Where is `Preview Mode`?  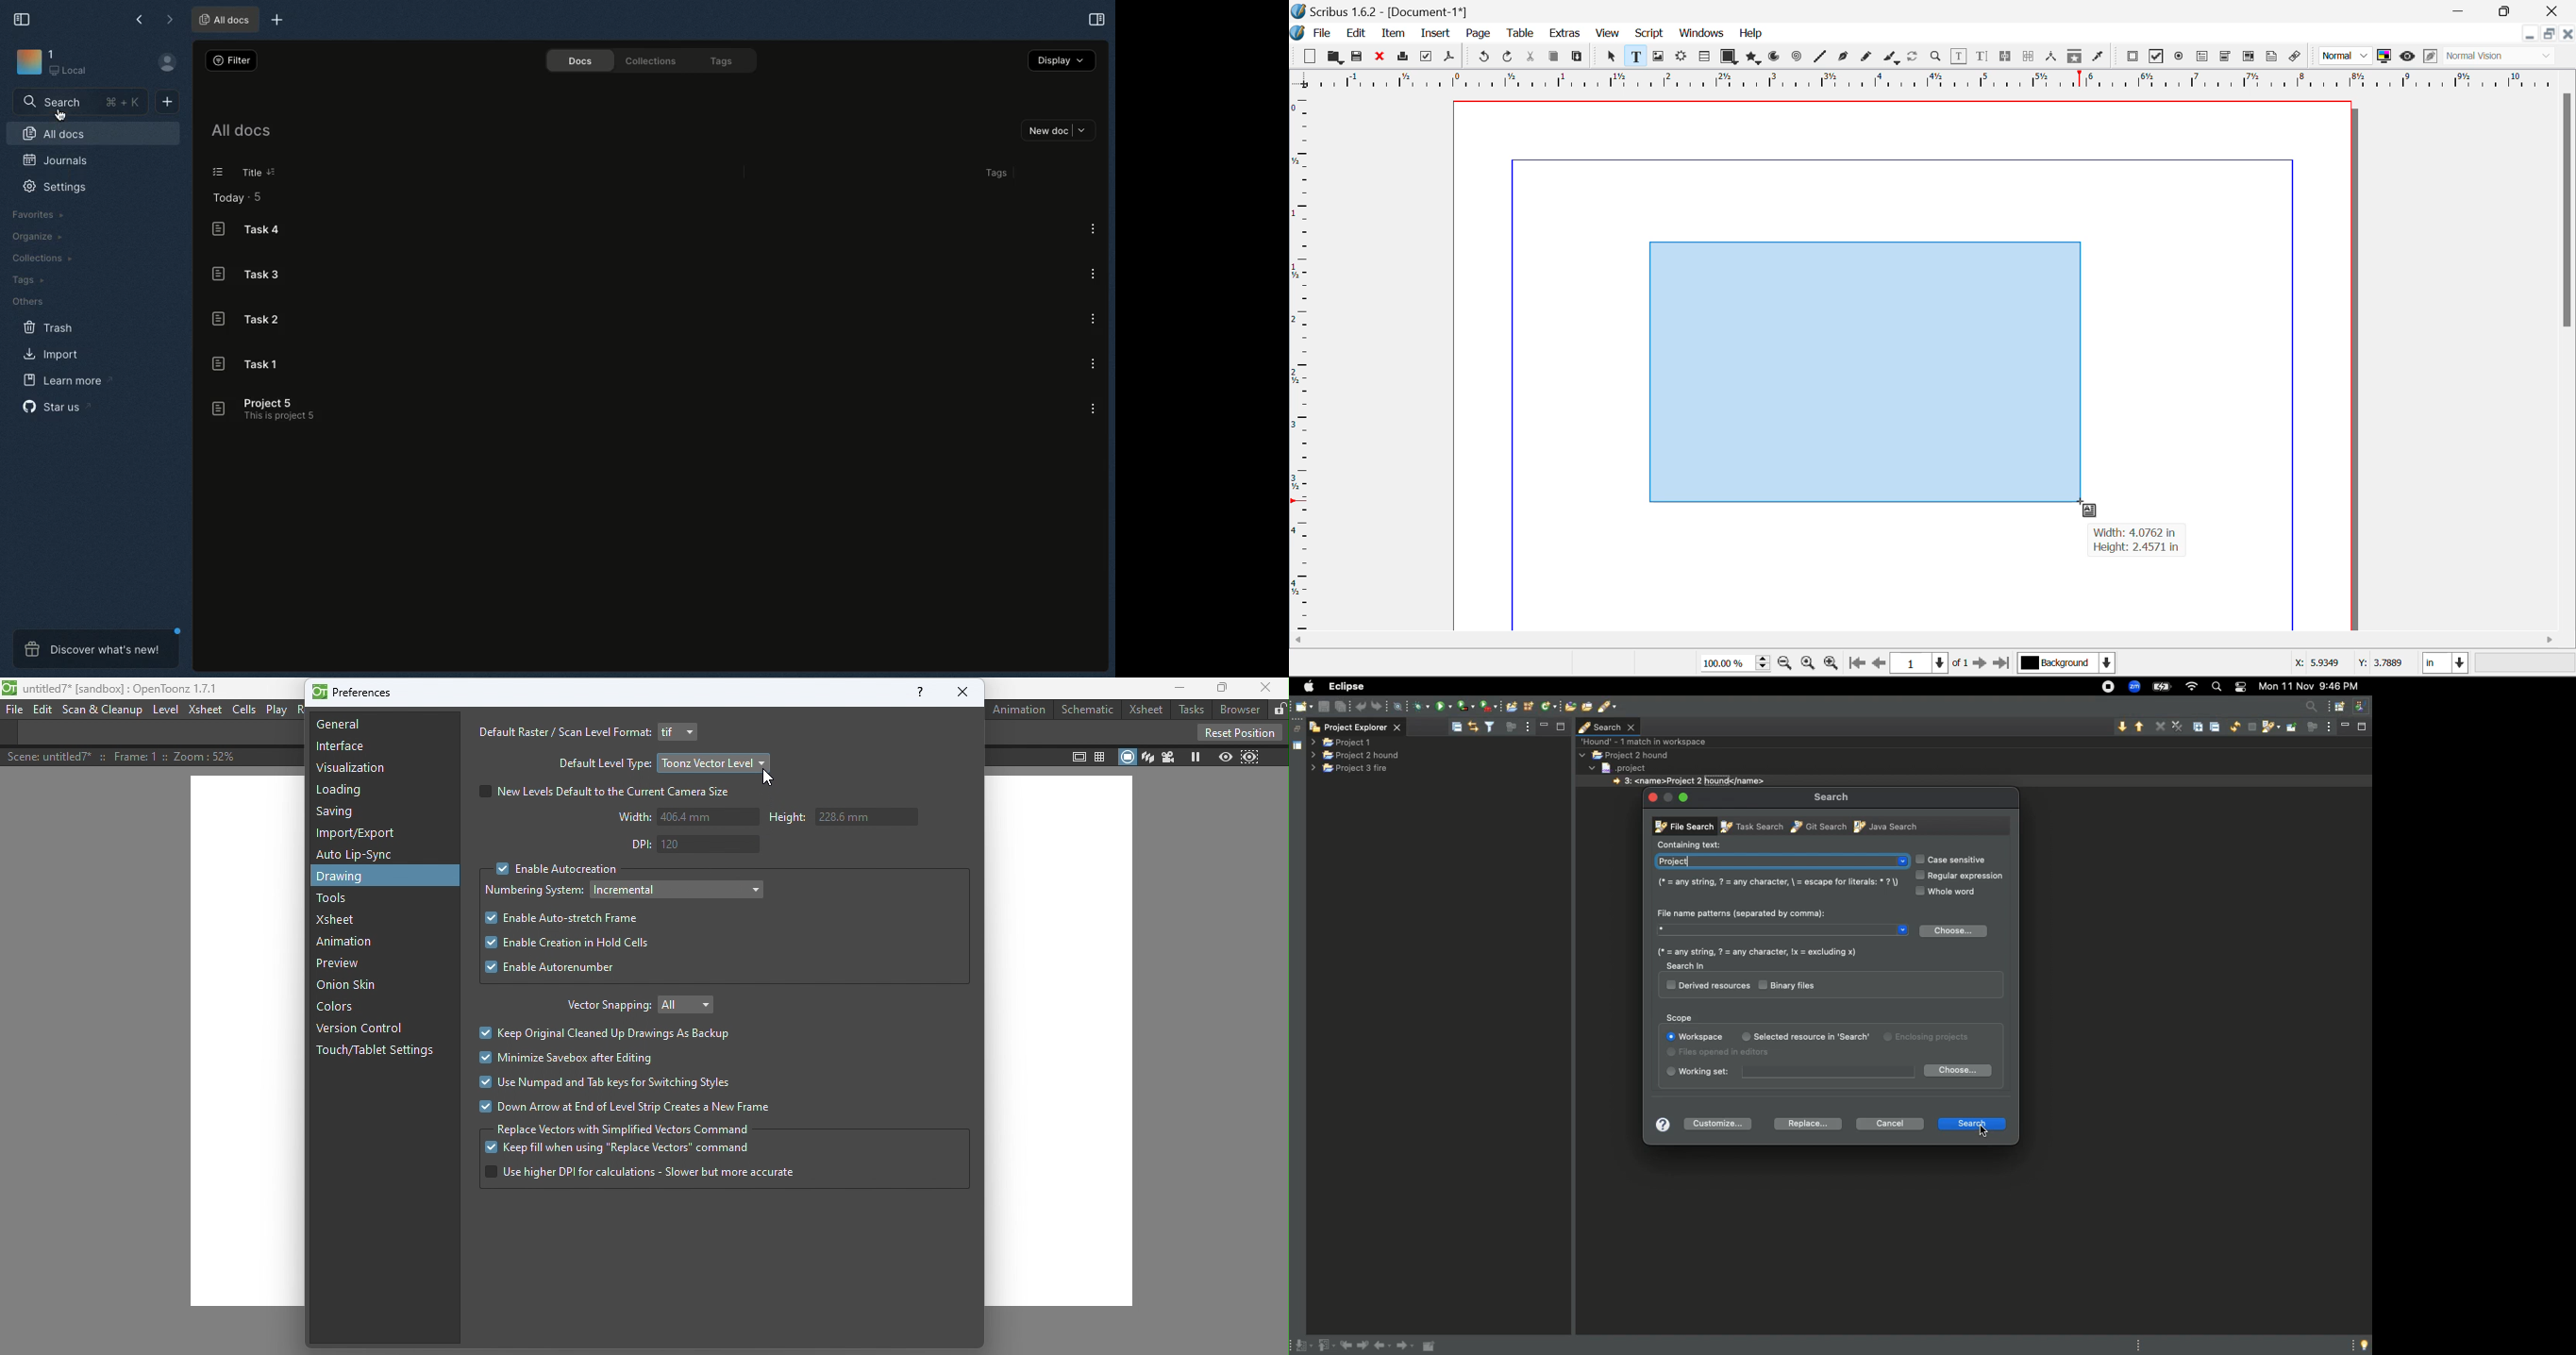
Preview Mode is located at coordinates (2408, 56).